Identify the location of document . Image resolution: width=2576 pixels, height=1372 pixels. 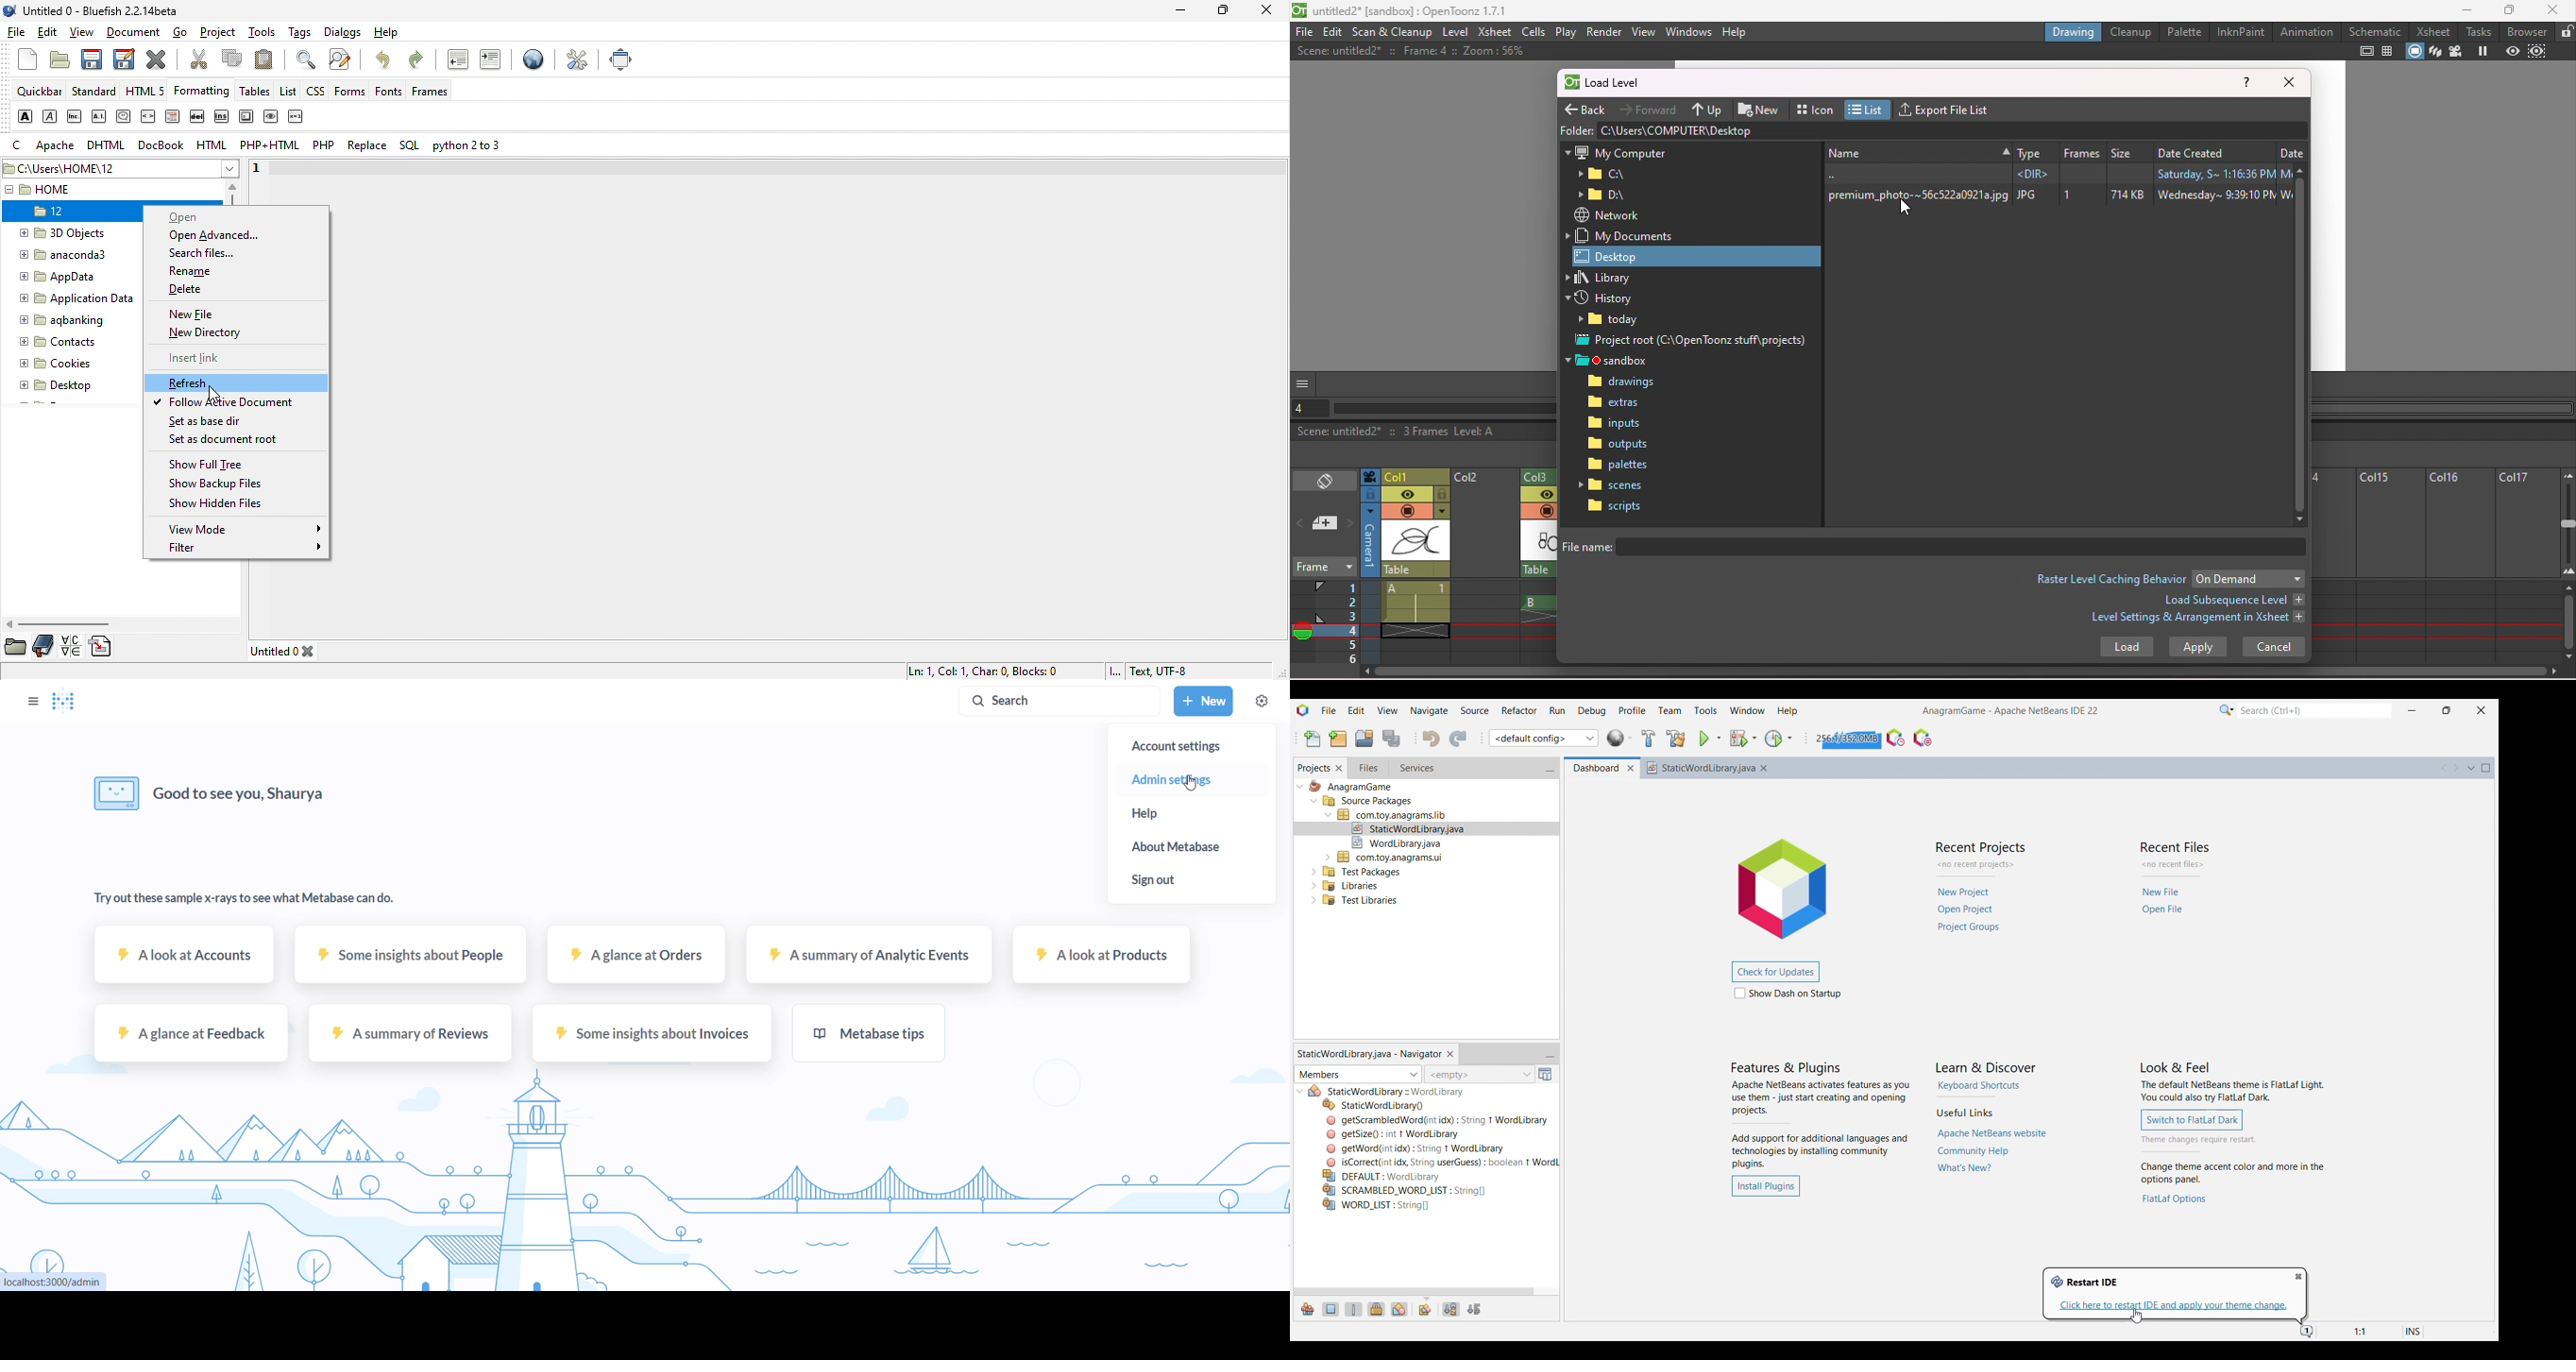
(136, 32).